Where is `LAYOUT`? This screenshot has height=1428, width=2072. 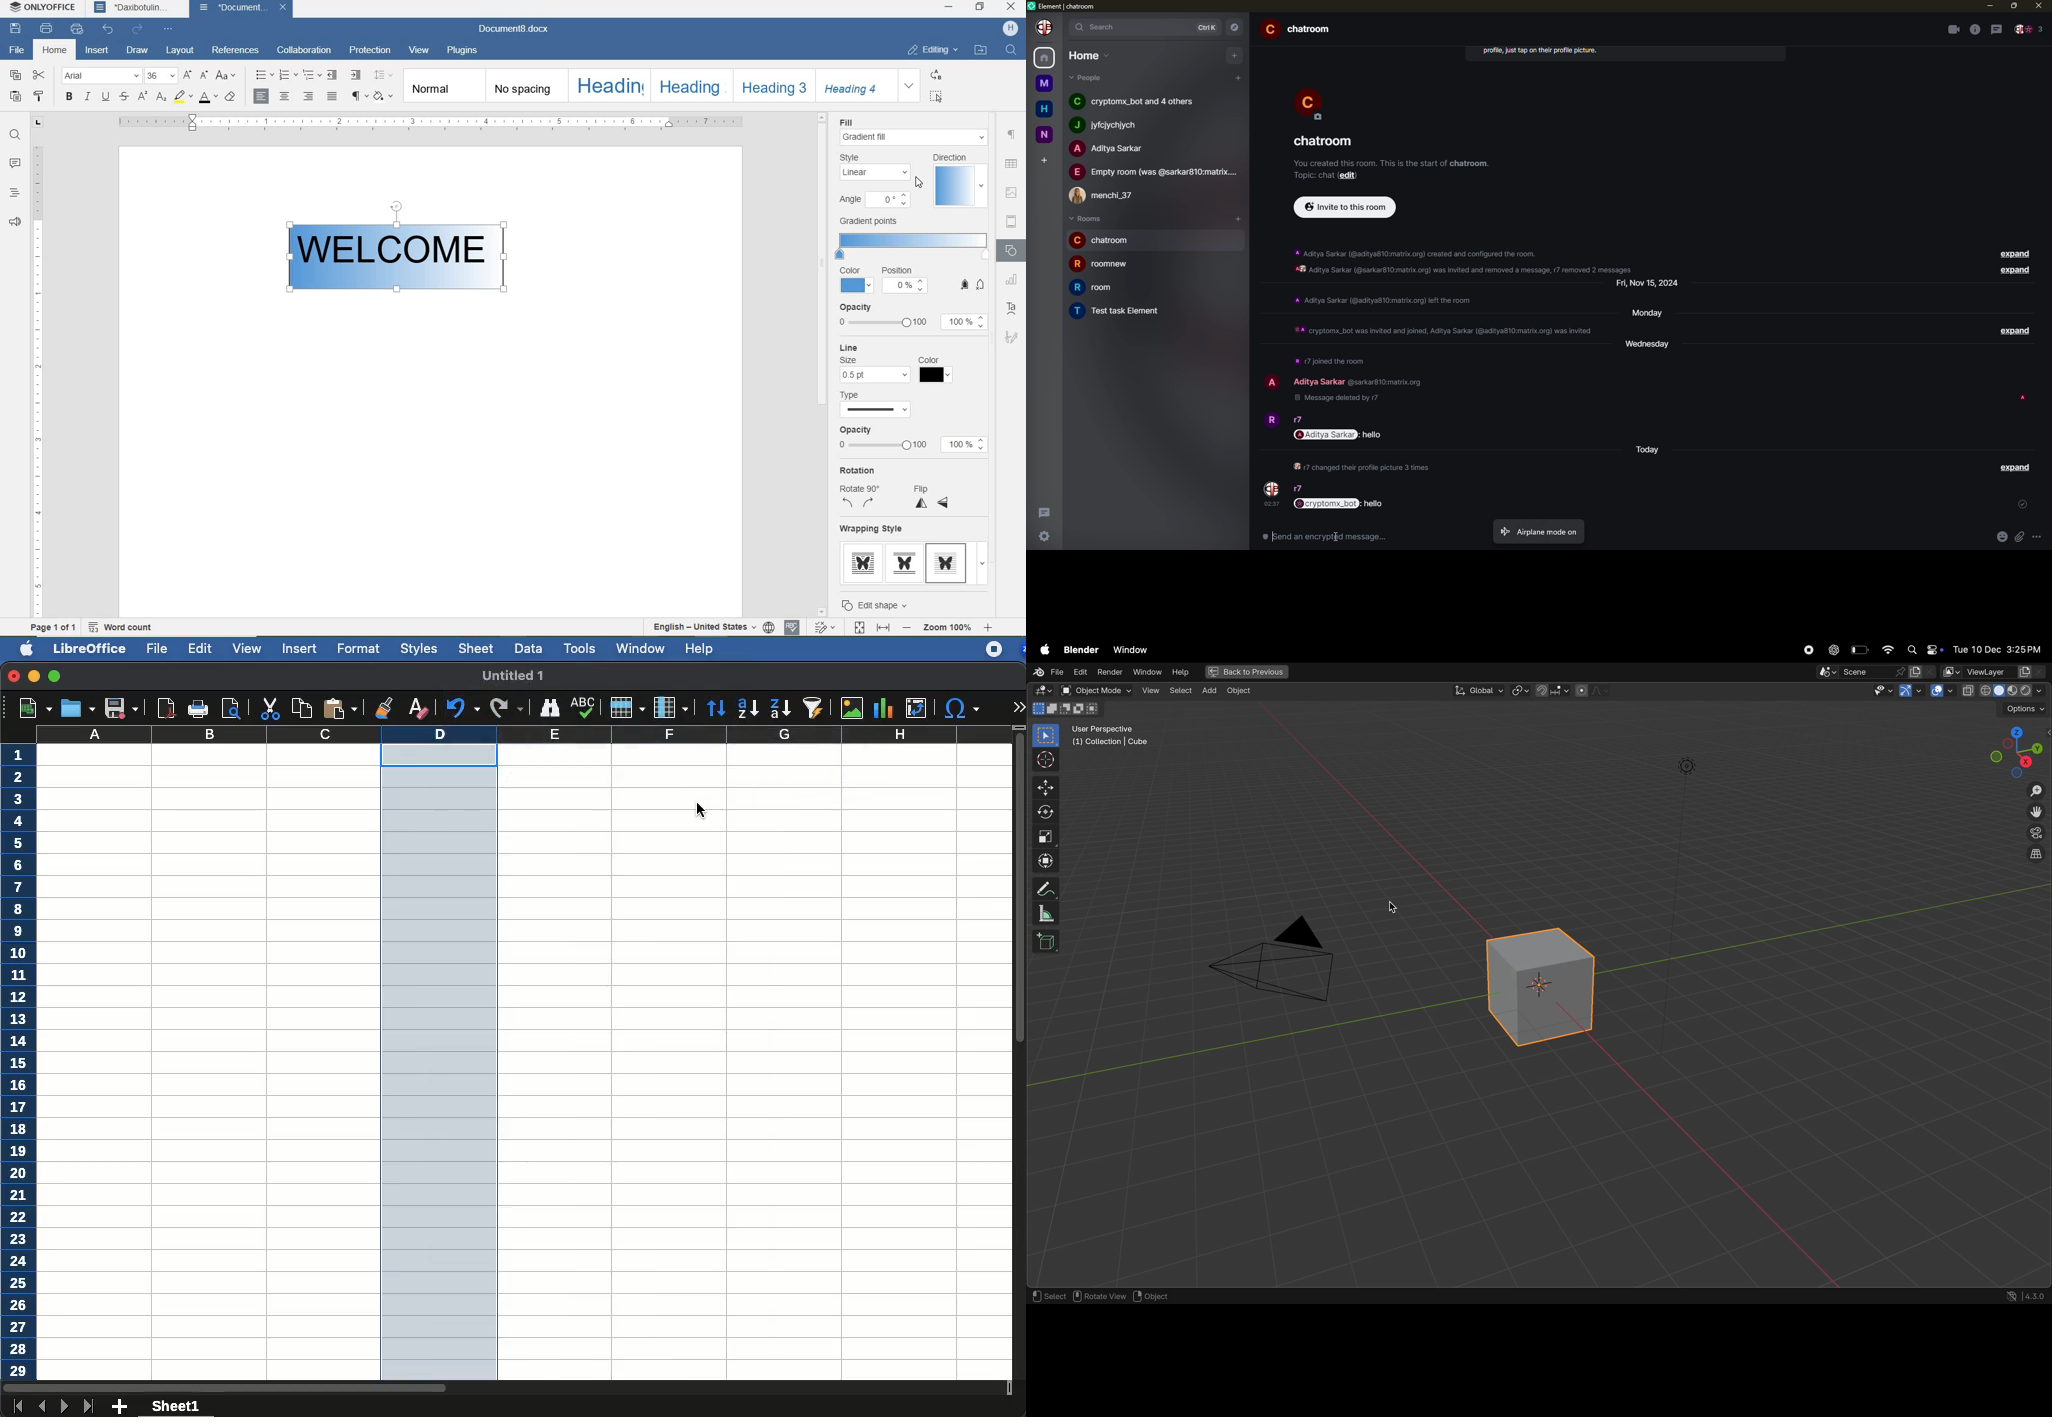 LAYOUT is located at coordinates (180, 52).